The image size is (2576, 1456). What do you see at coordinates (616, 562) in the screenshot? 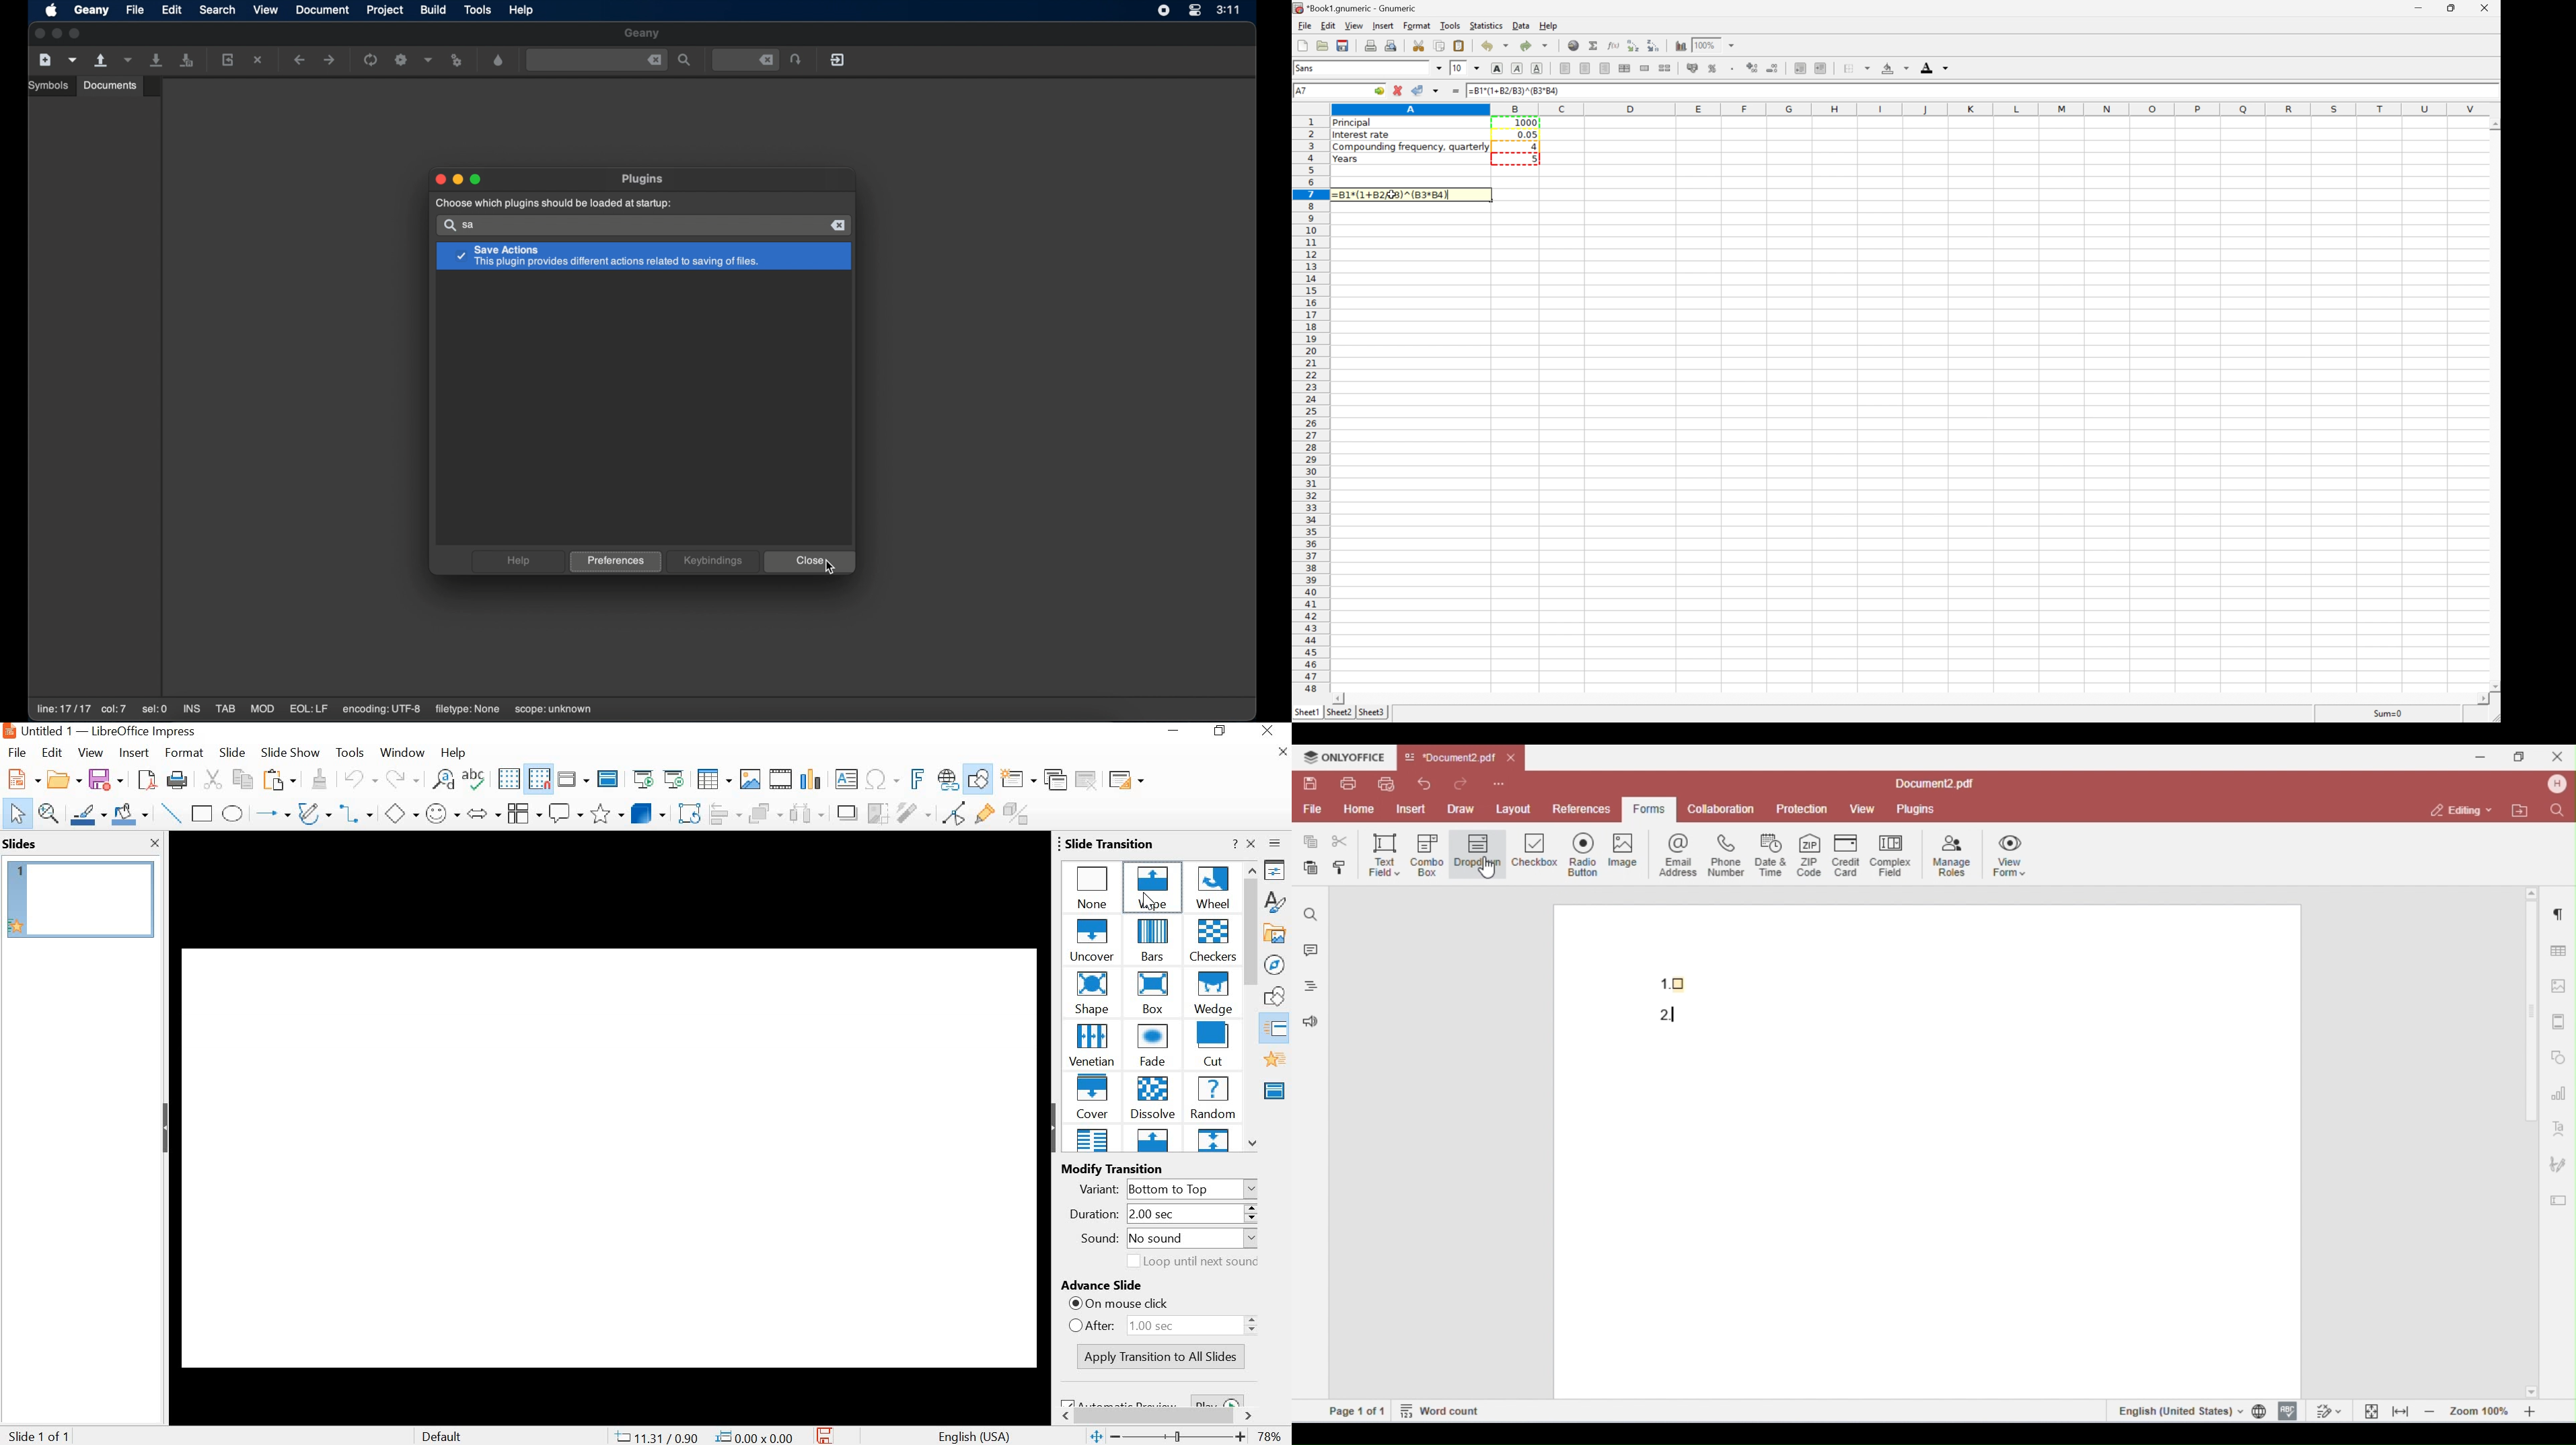
I see `preferences` at bounding box center [616, 562].